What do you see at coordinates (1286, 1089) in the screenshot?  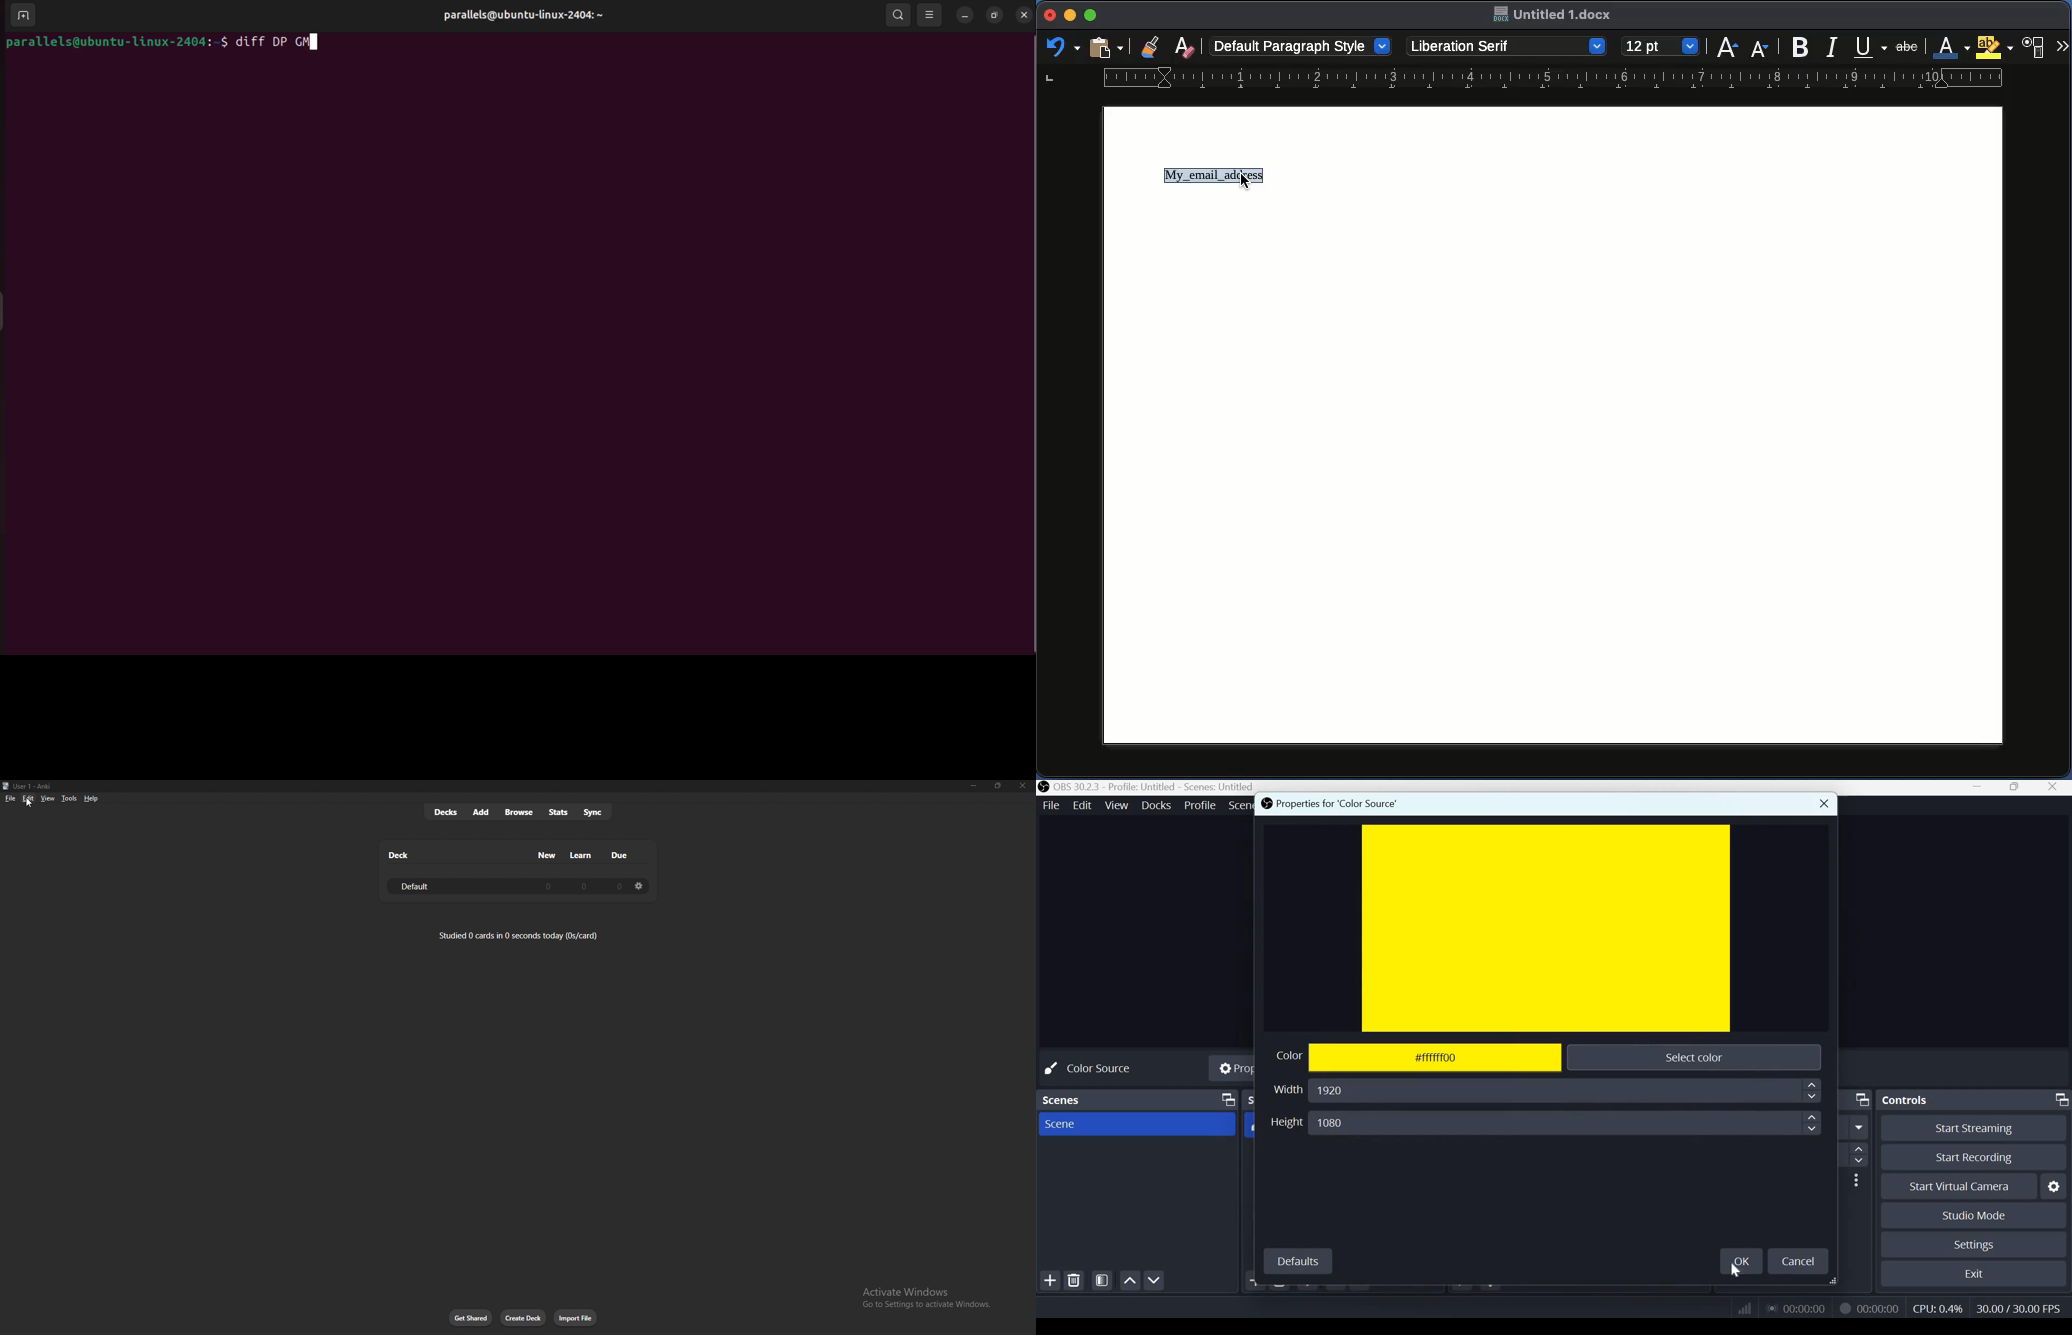 I see `Width` at bounding box center [1286, 1089].